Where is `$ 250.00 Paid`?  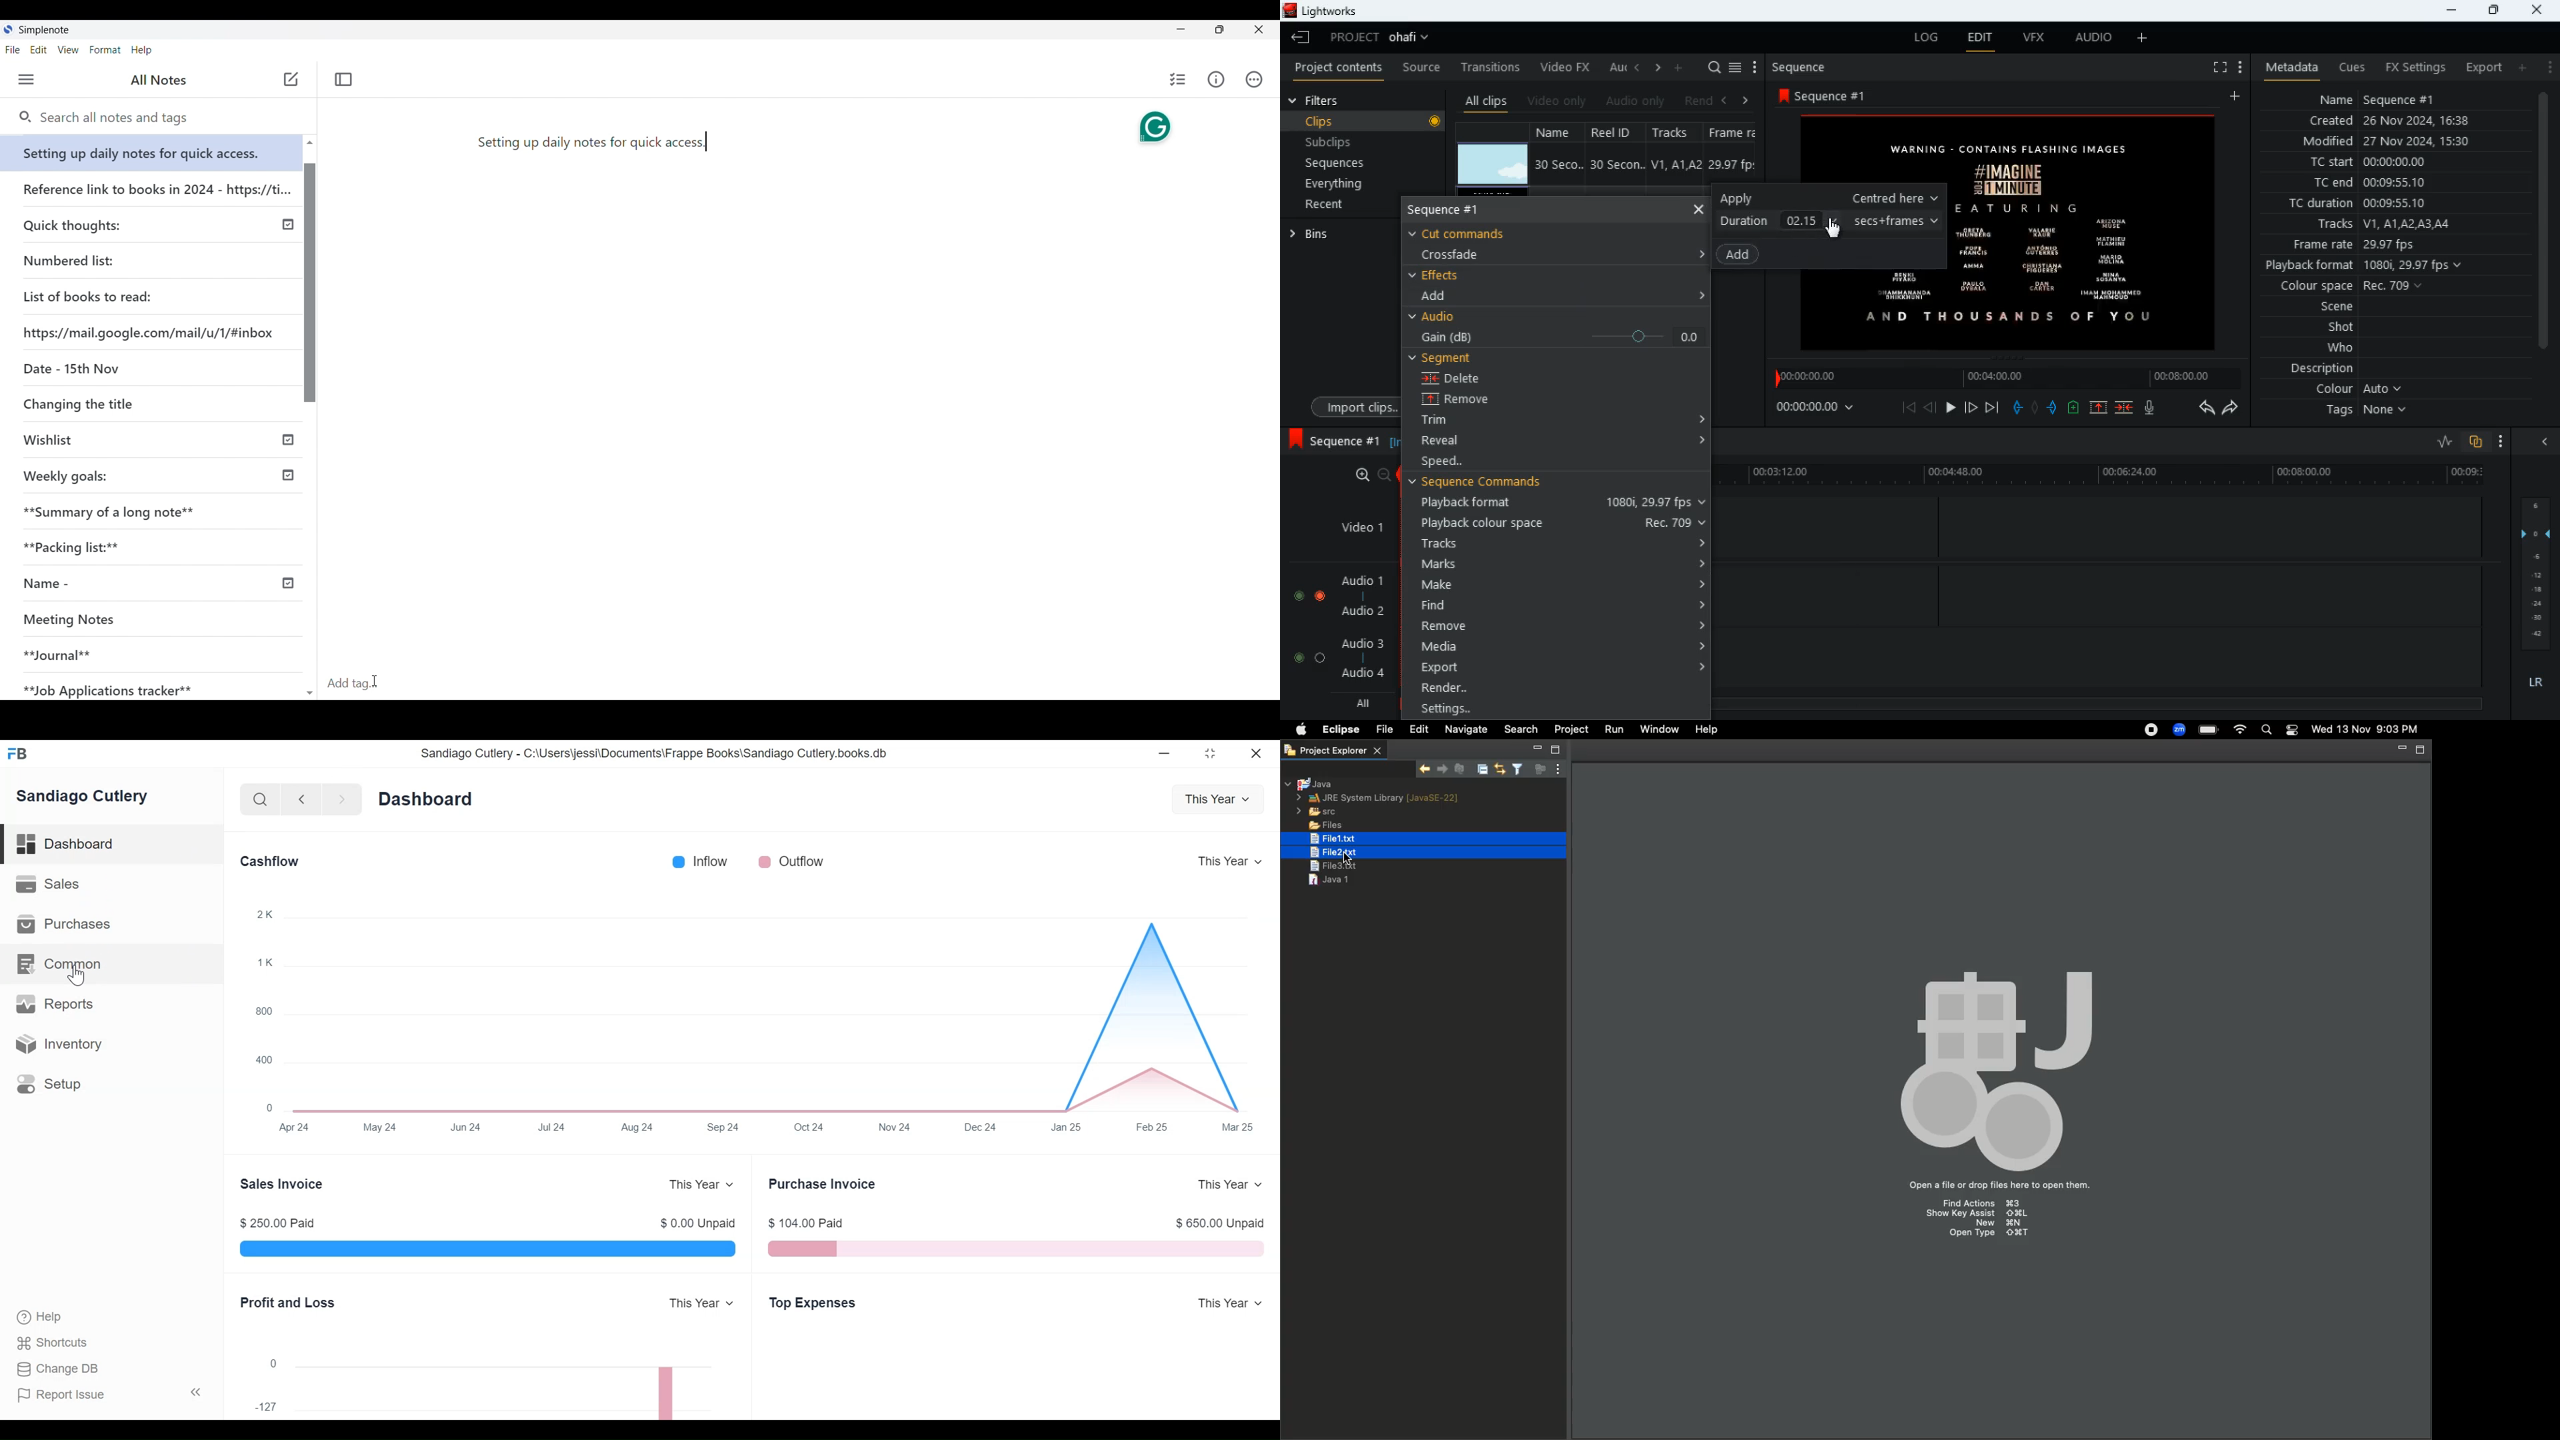
$ 250.00 Paid is located at coordinates (279, 1222).